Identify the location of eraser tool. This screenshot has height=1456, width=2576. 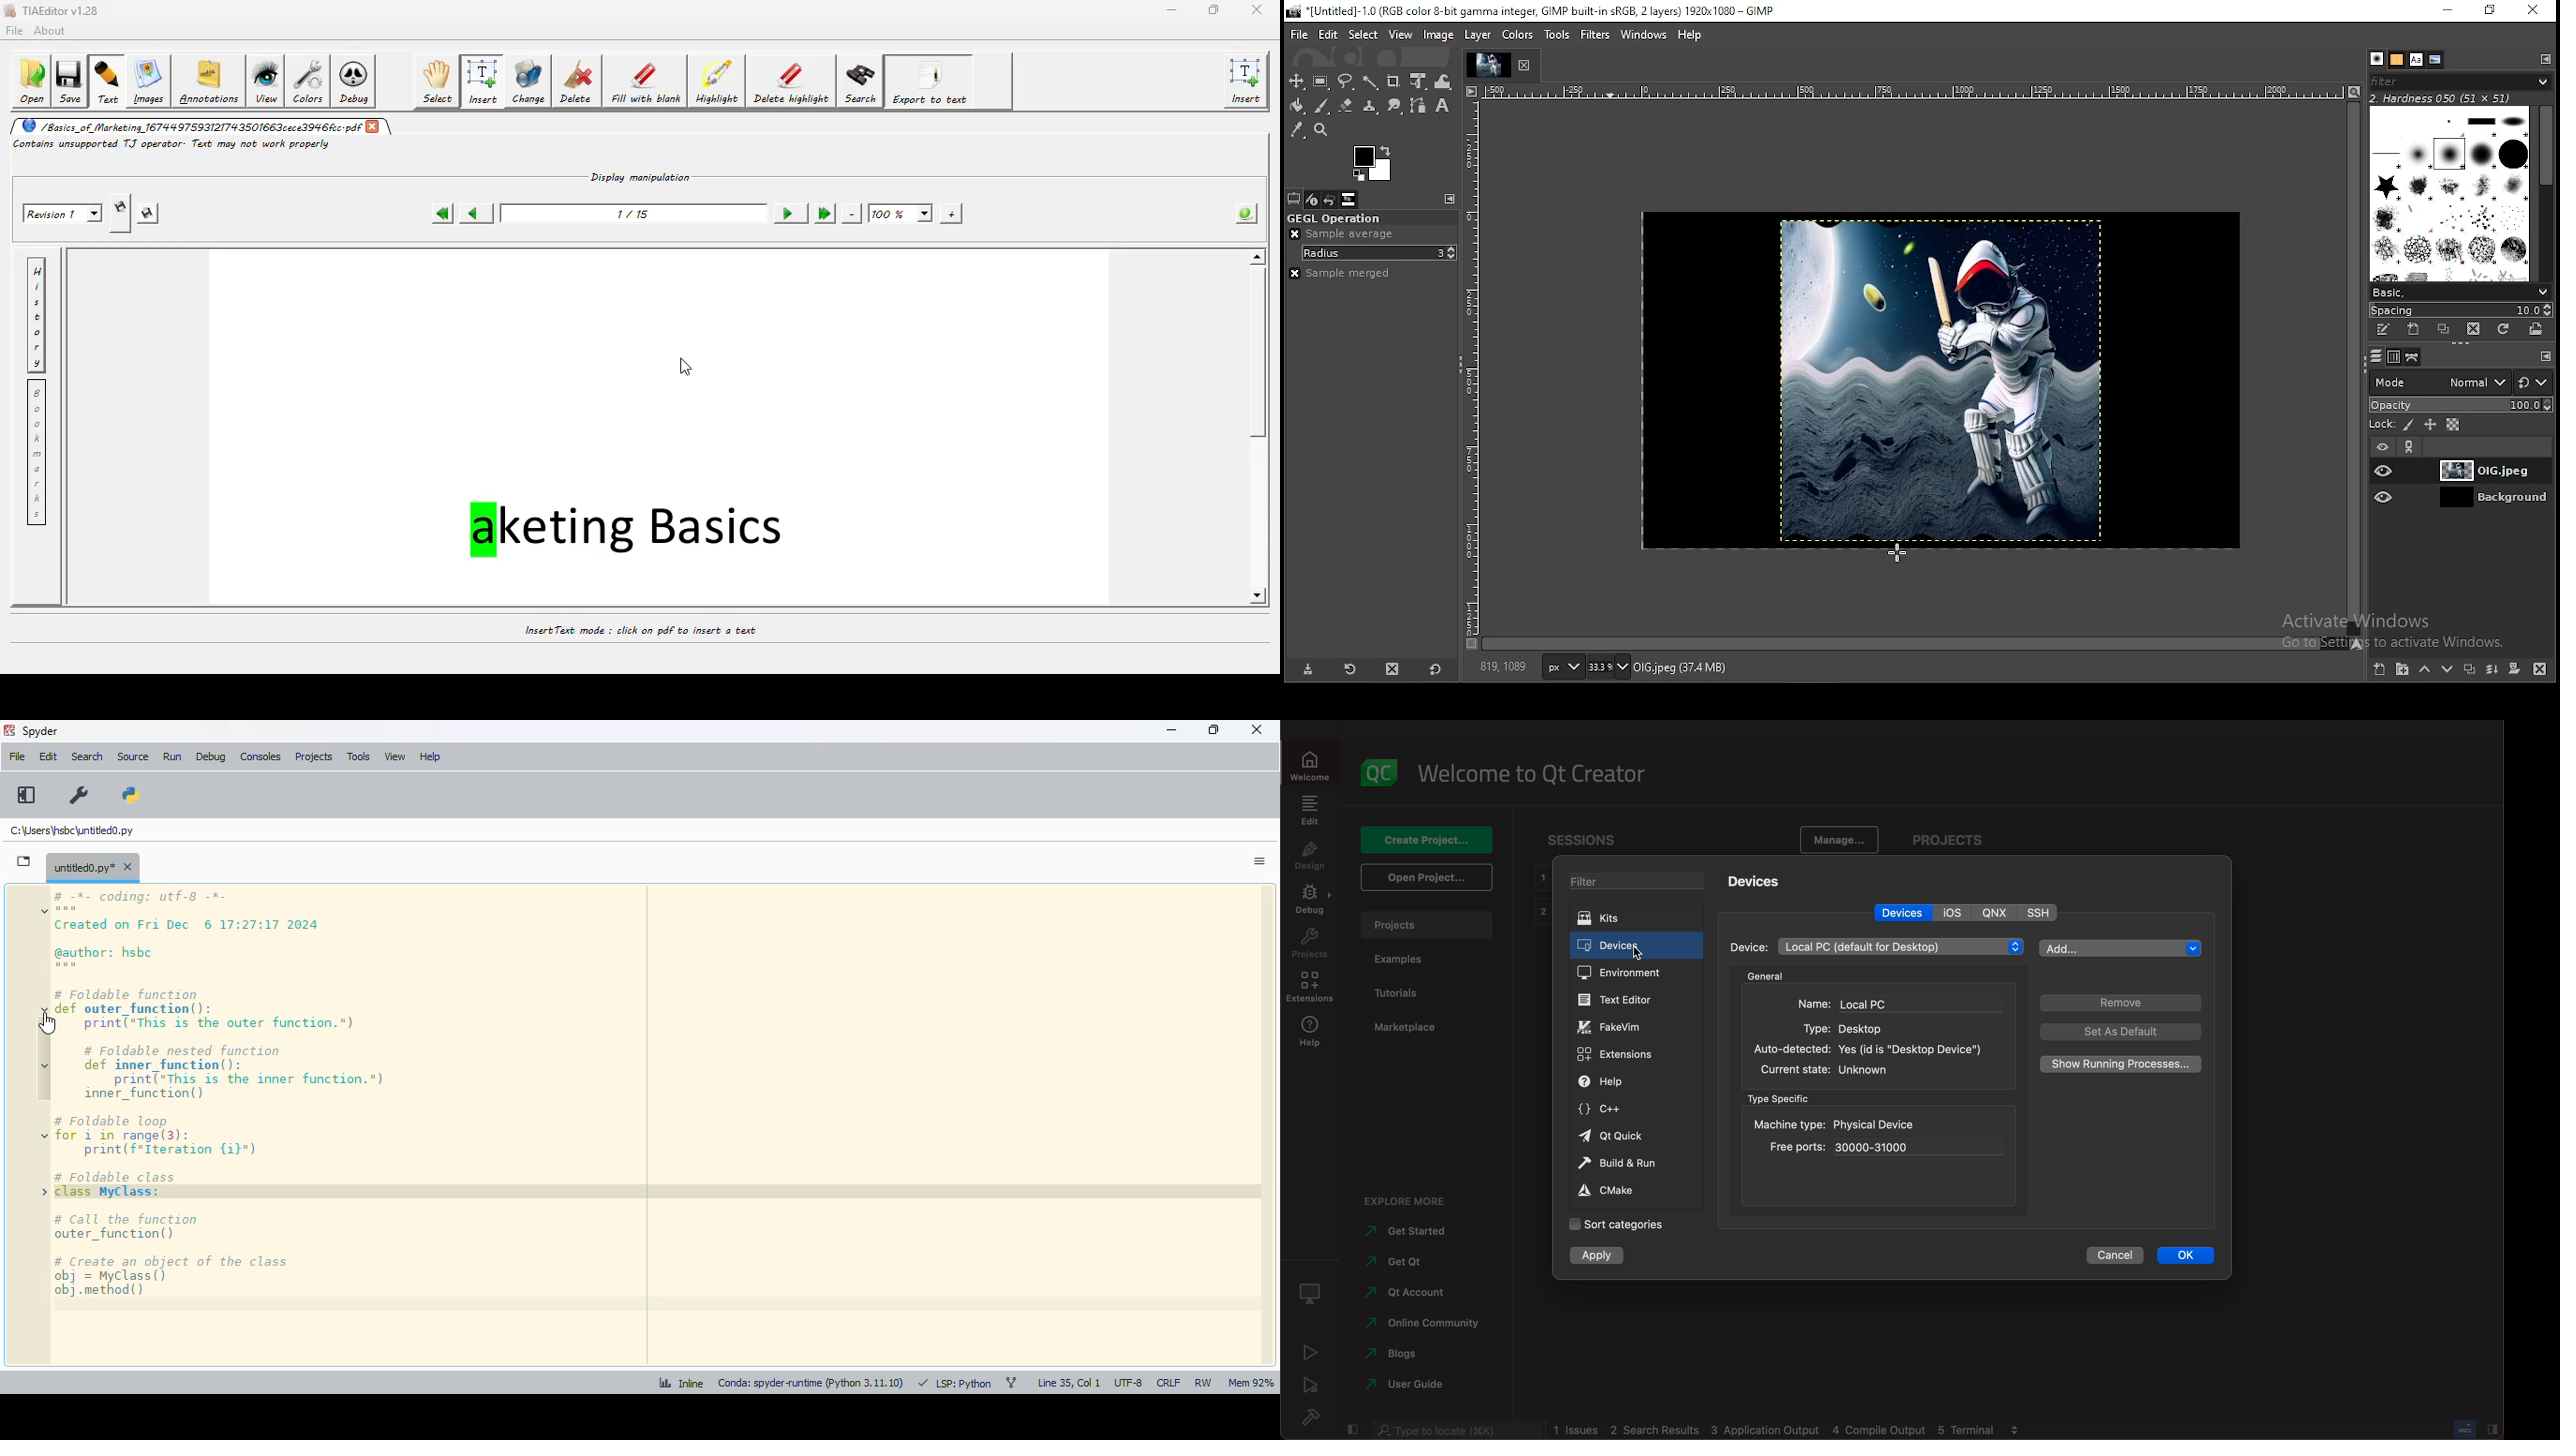
(1348, 106).